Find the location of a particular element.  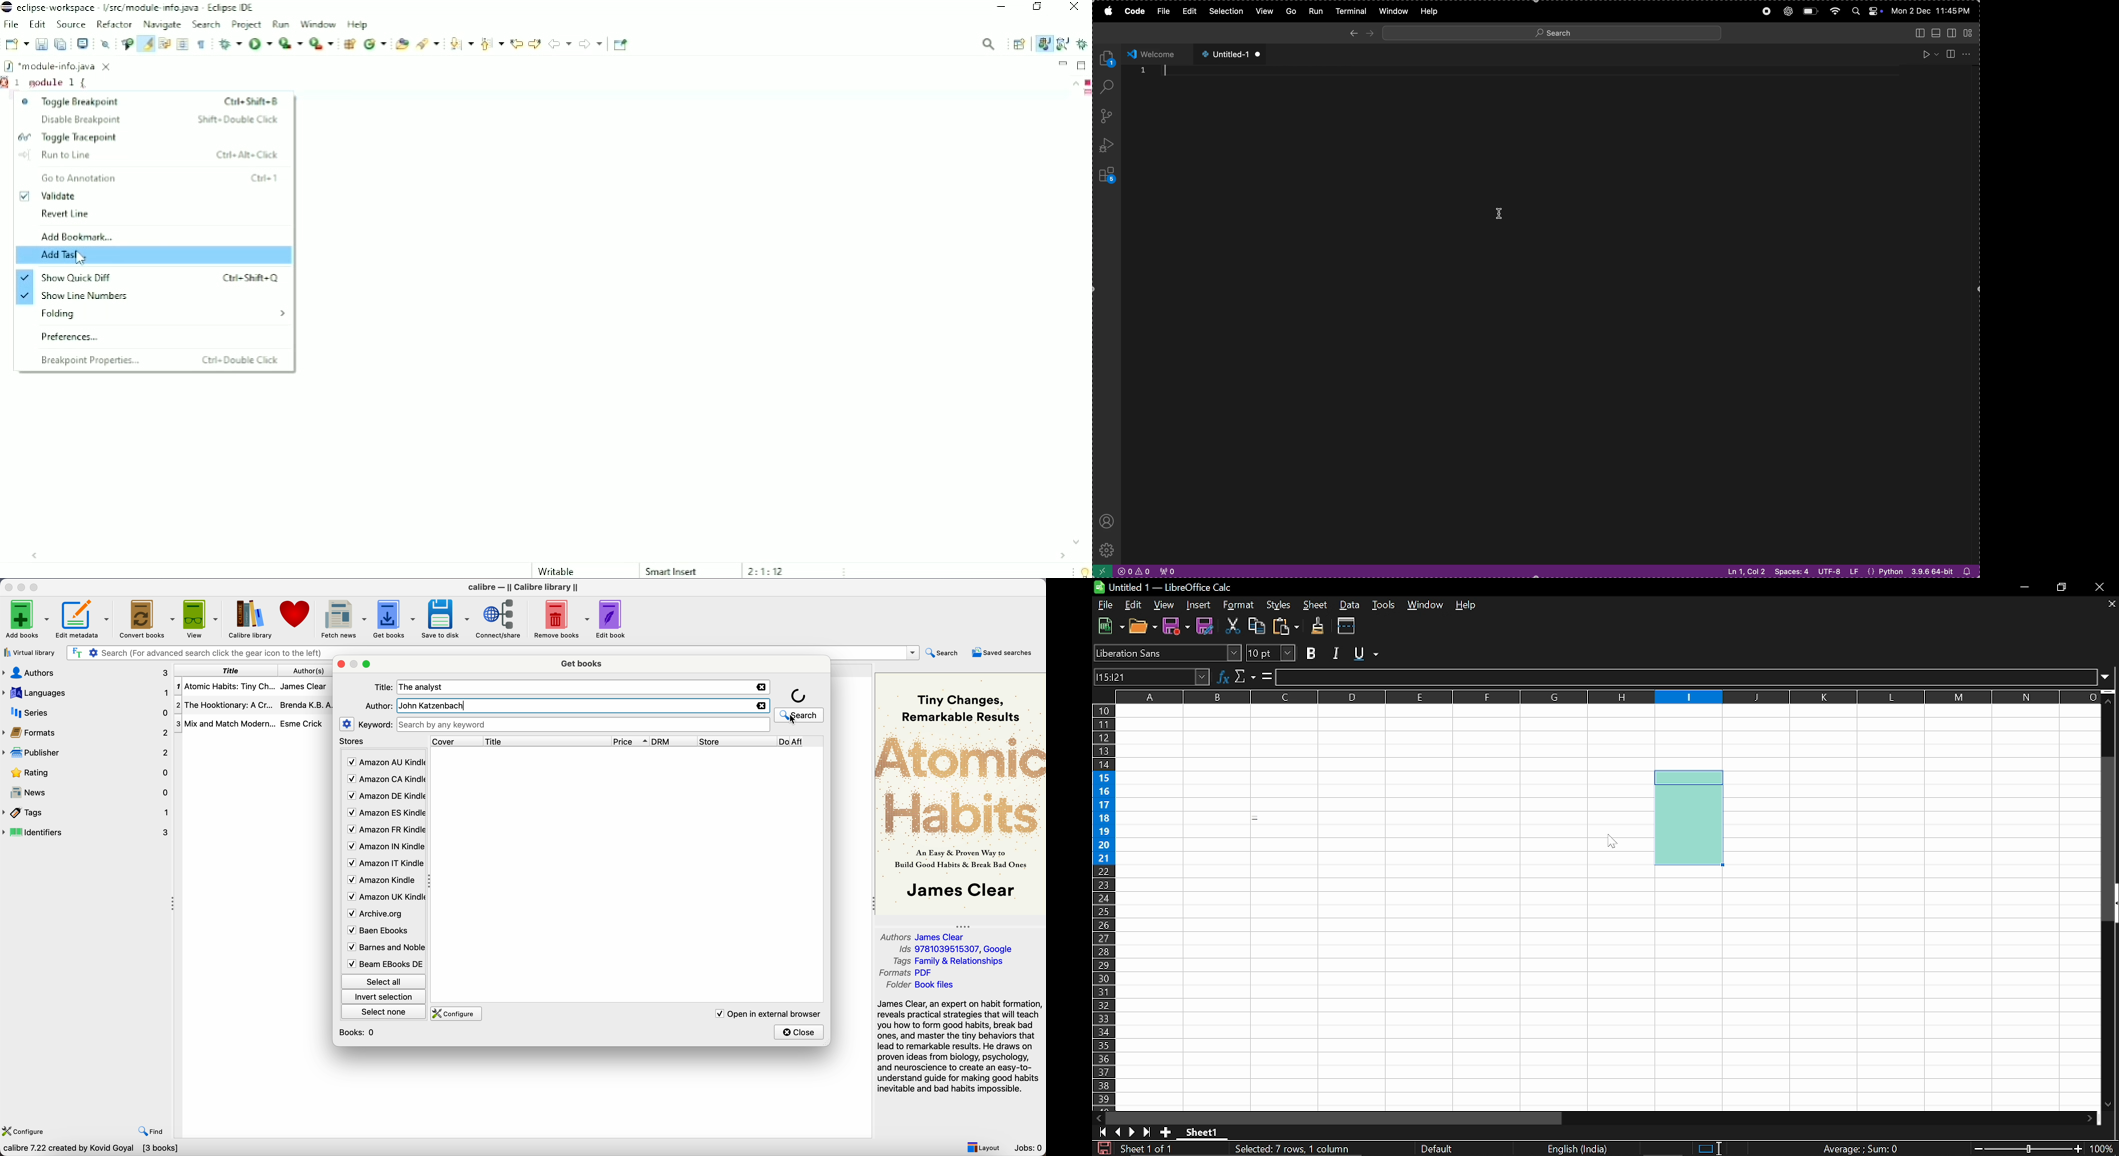

apple menu is located at coordinates (1107, 12).